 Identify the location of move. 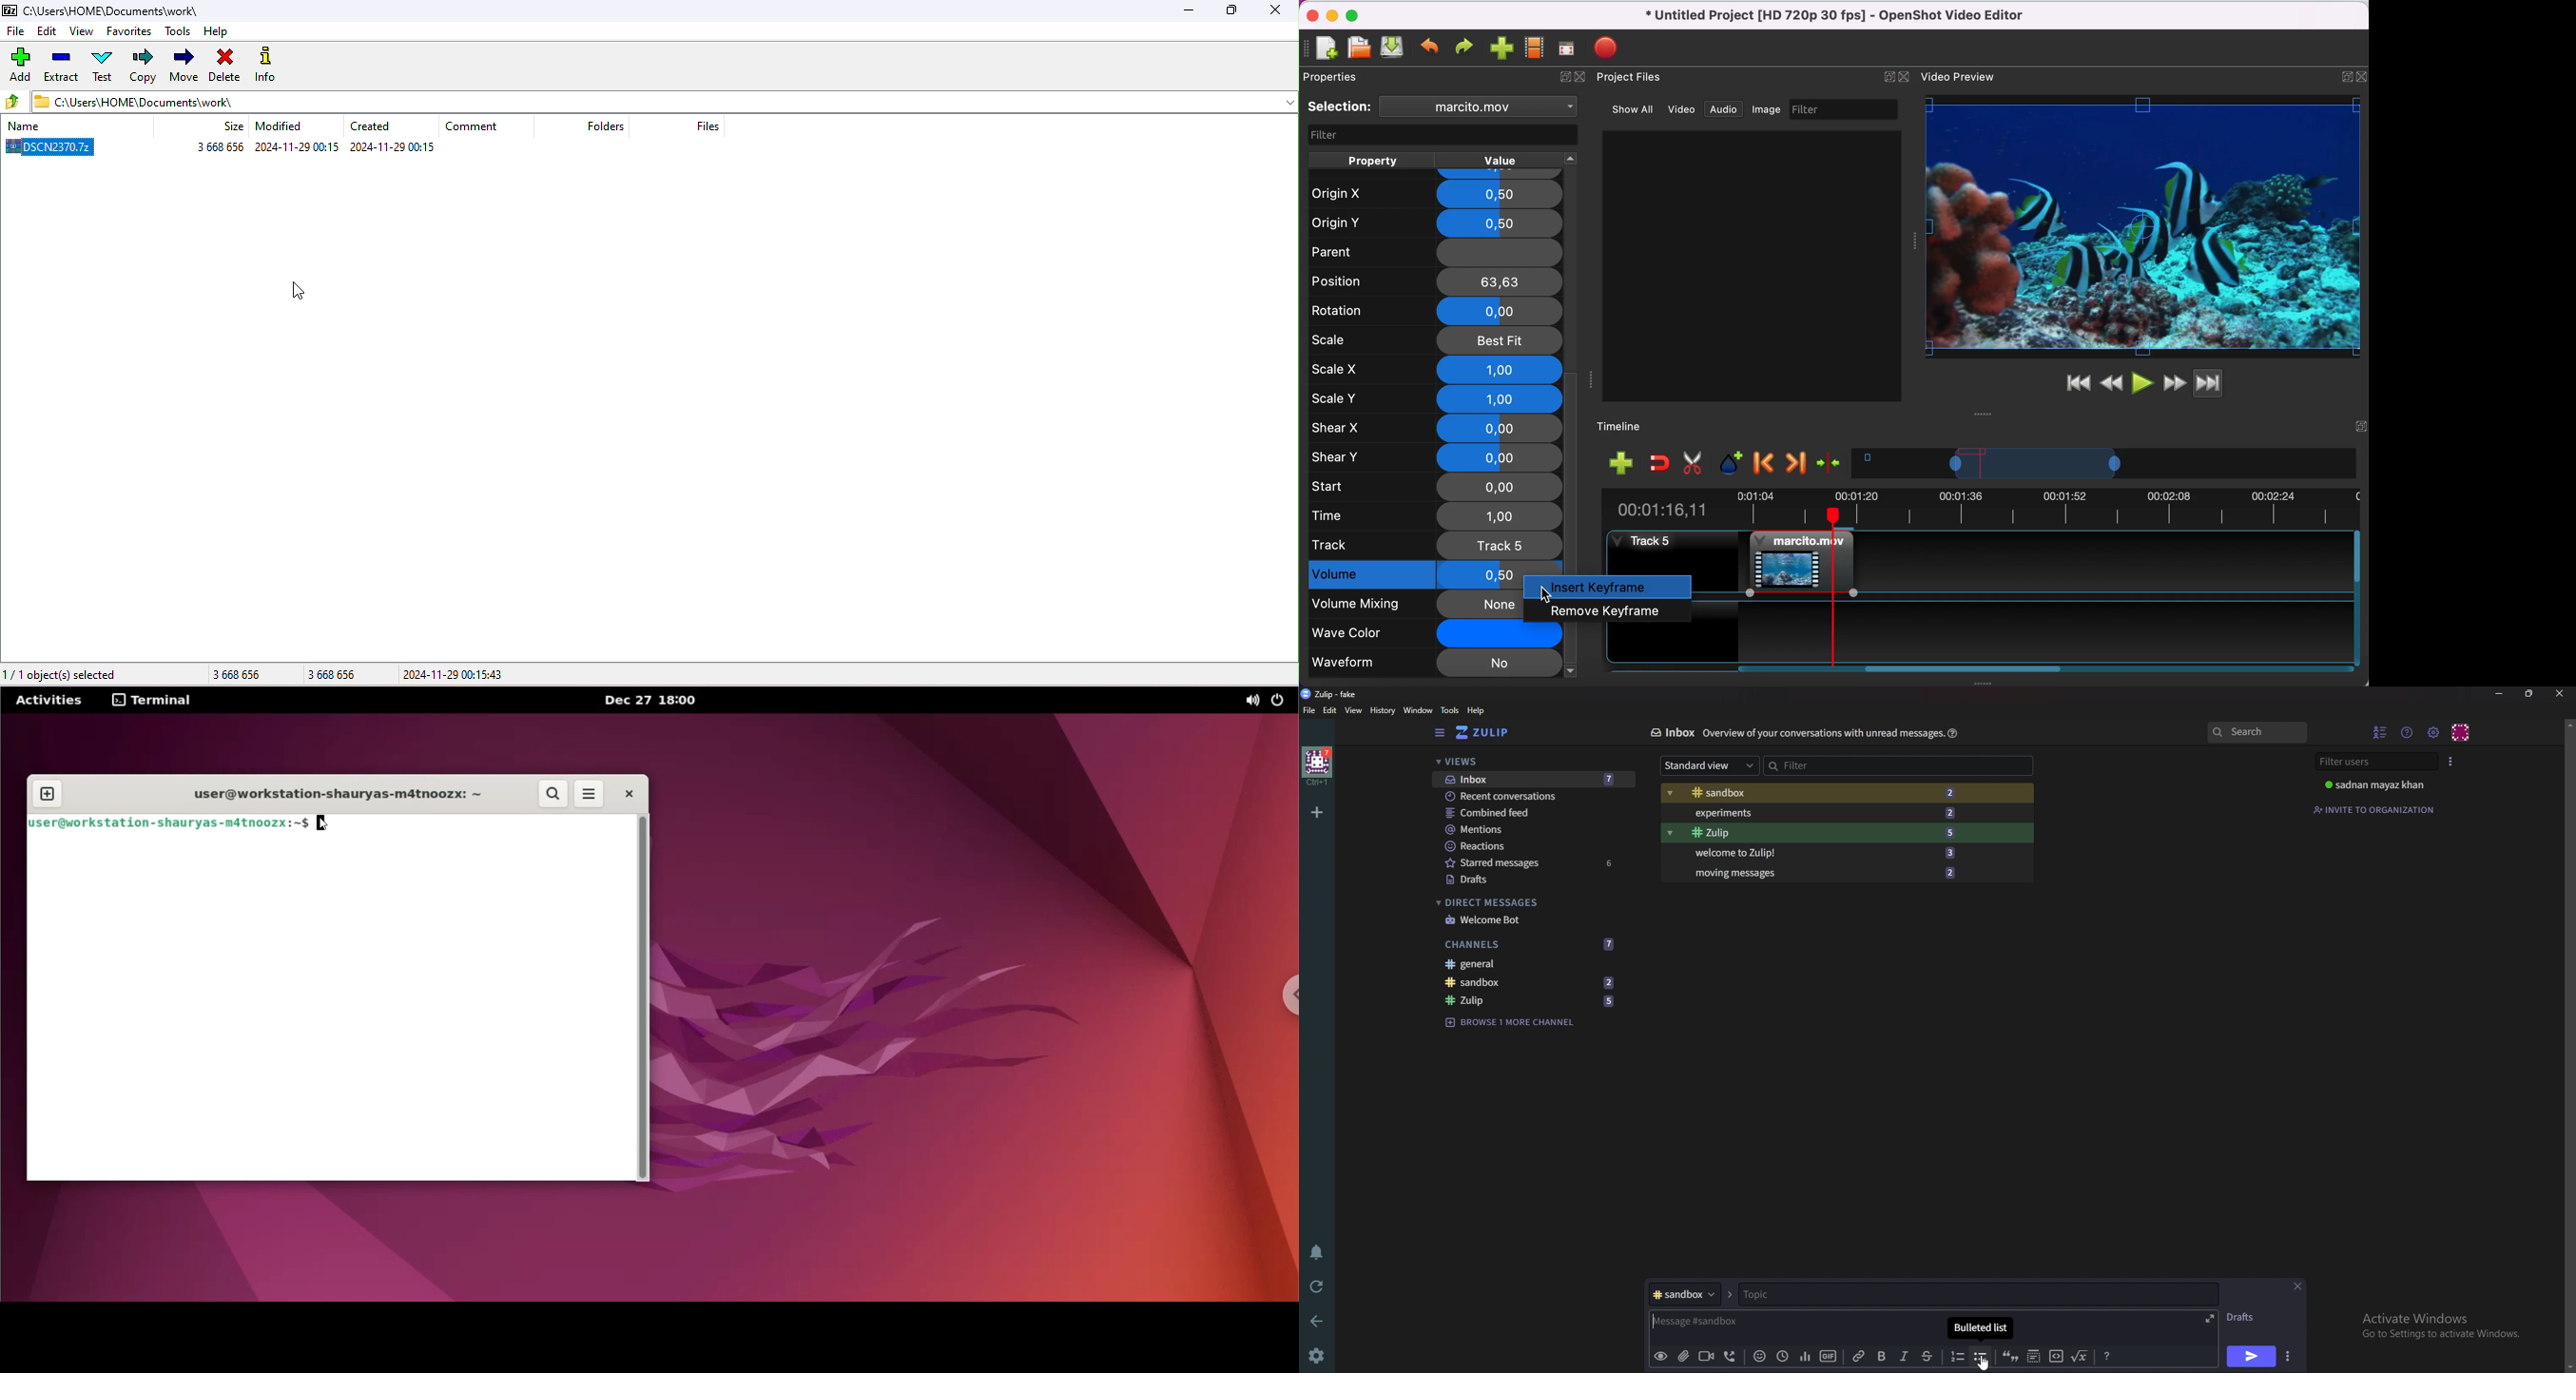
(185, 65).